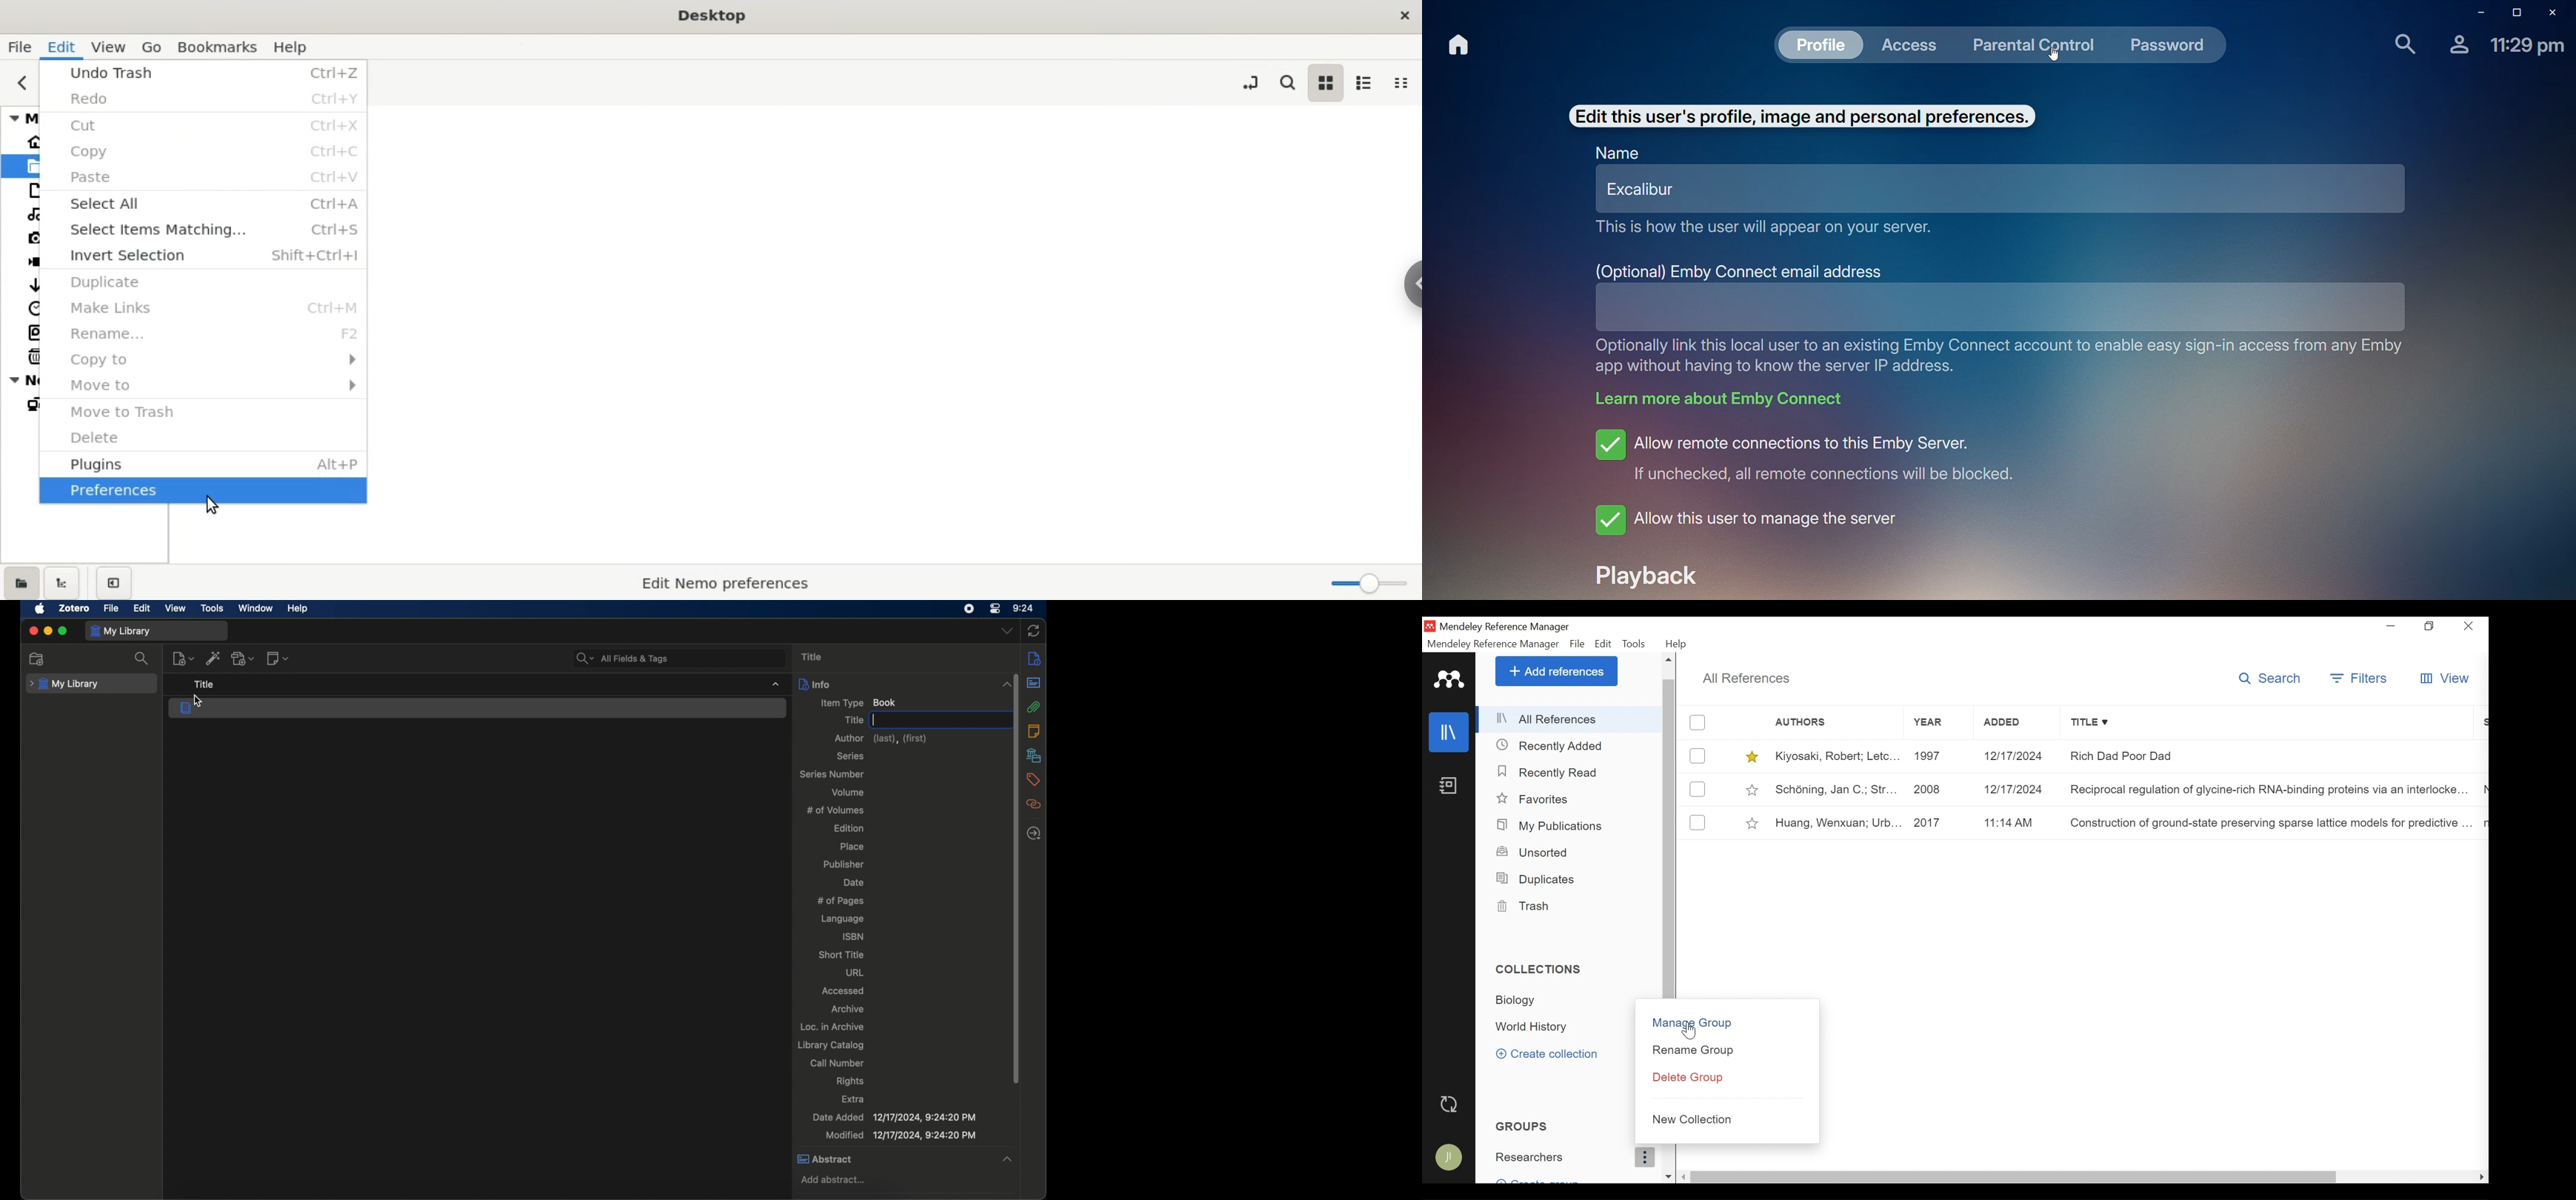 The image size is (2576, 1204). I want to click on cursor, so click(199, 702).